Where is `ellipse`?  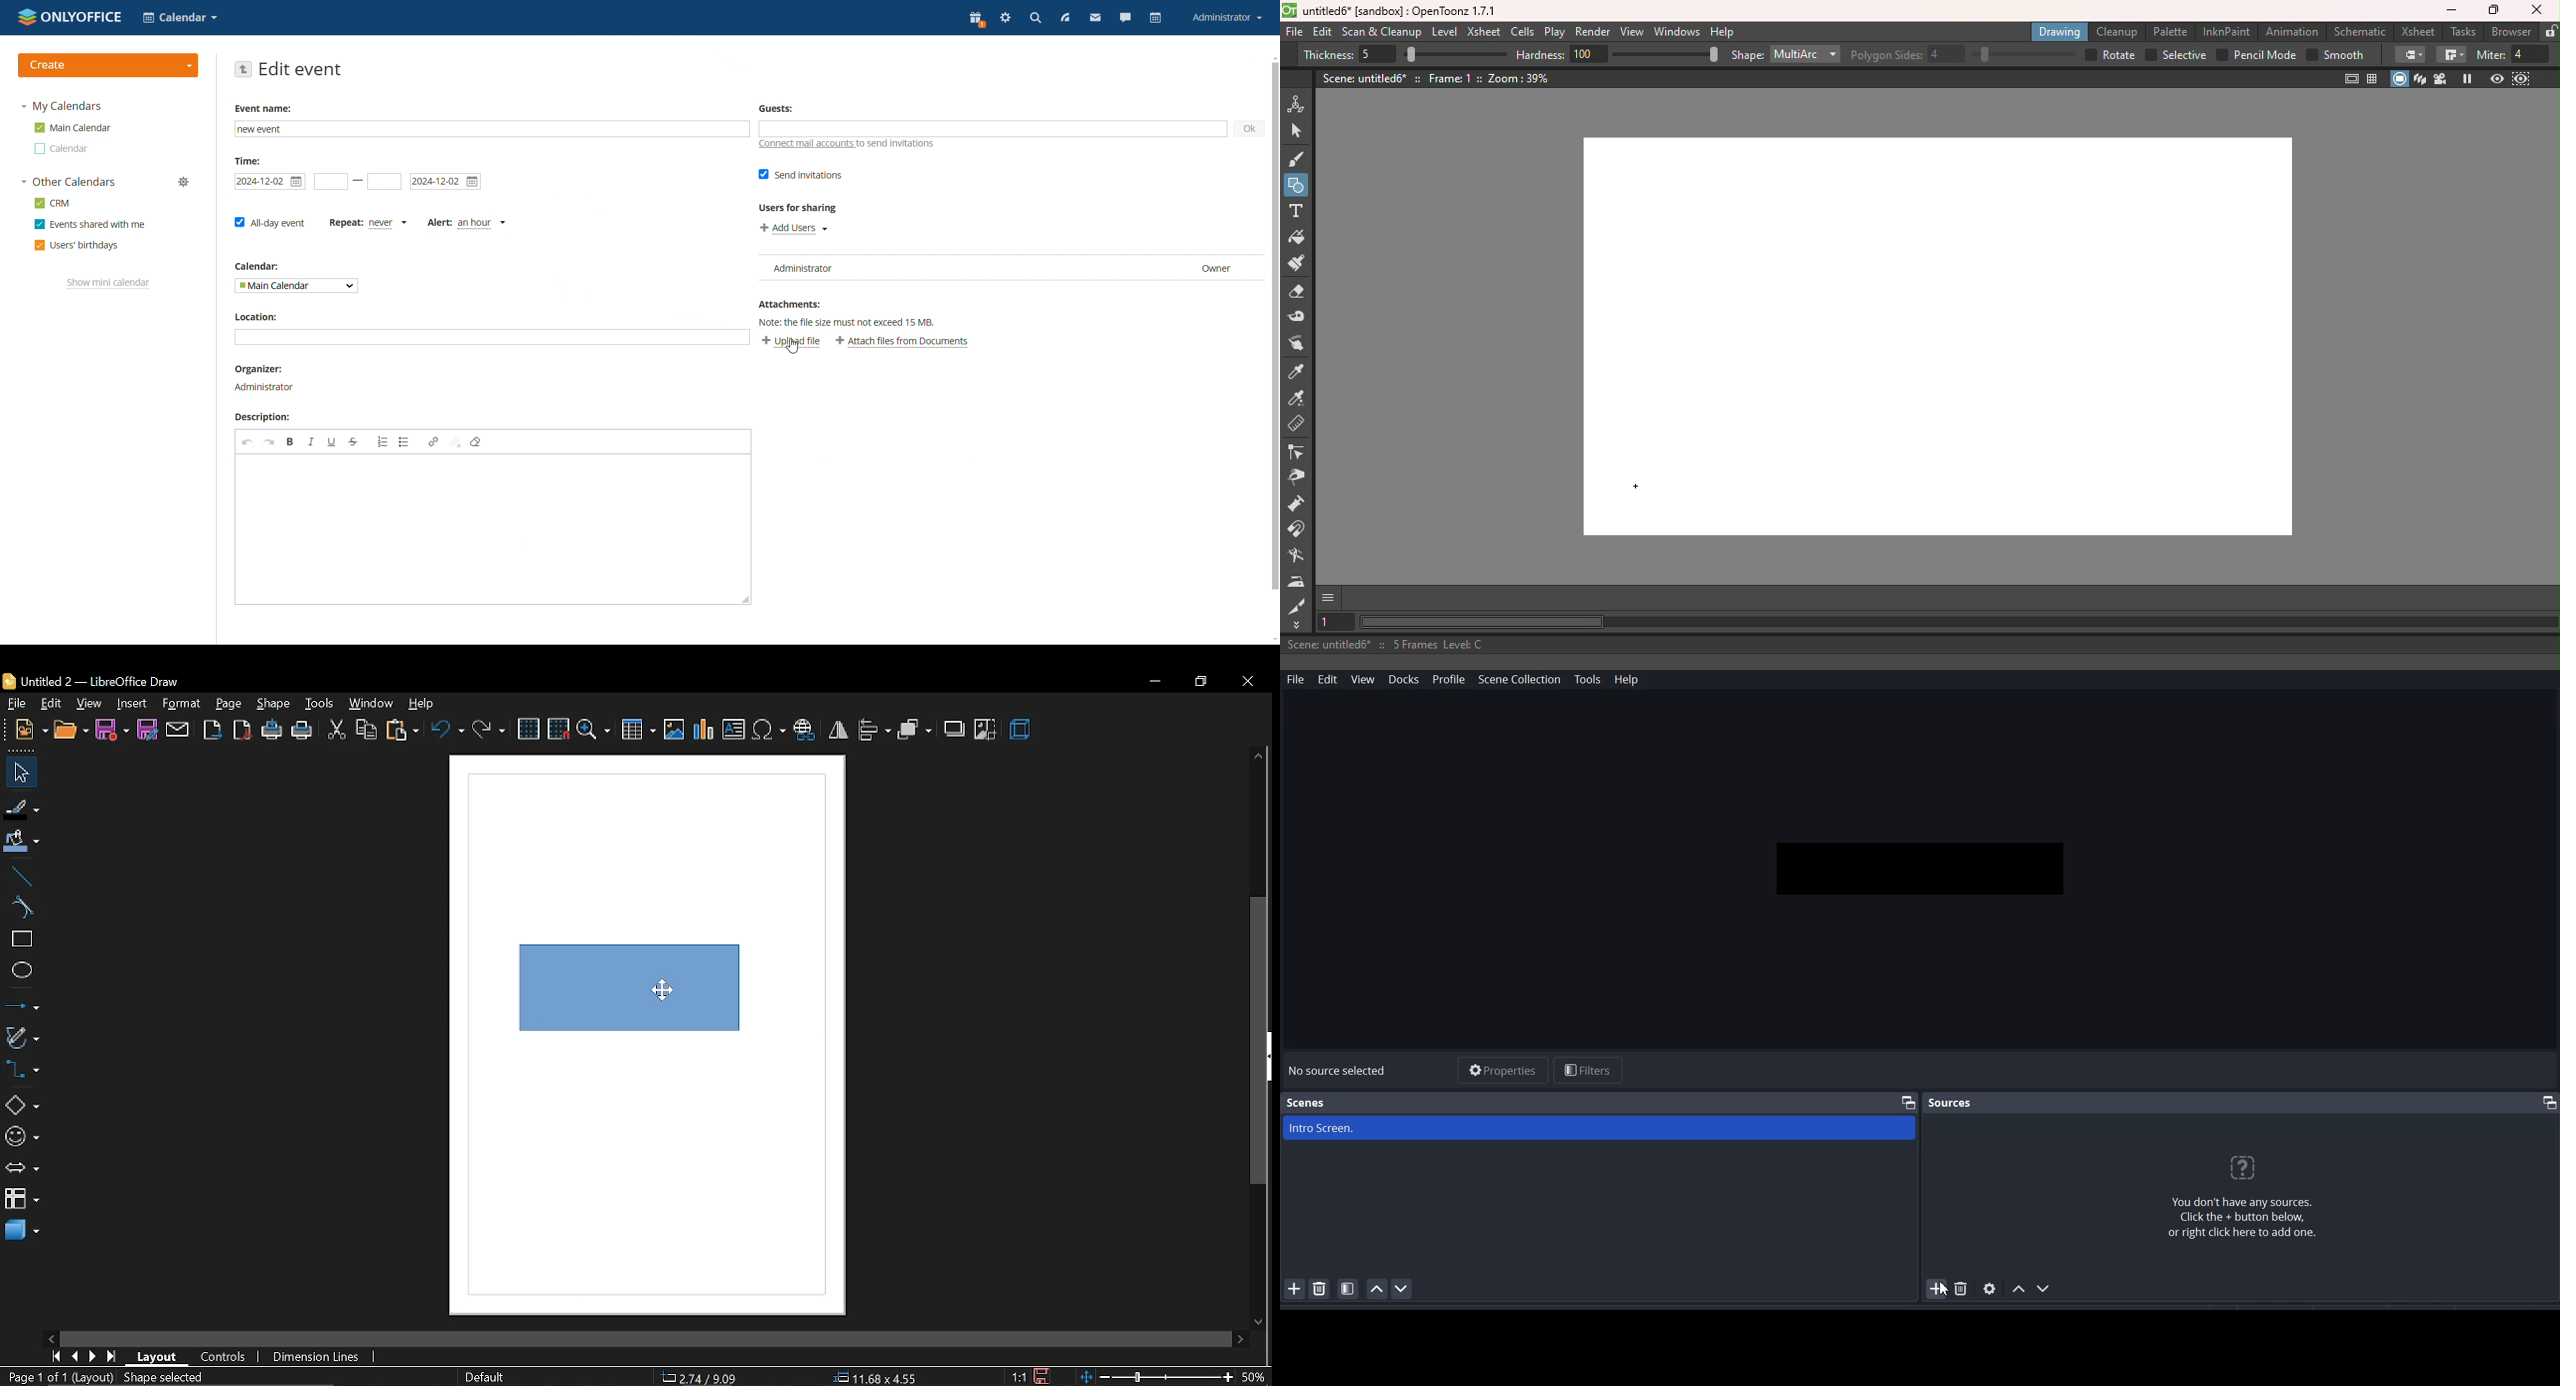
ellipse is located at coordinates (21, 972).